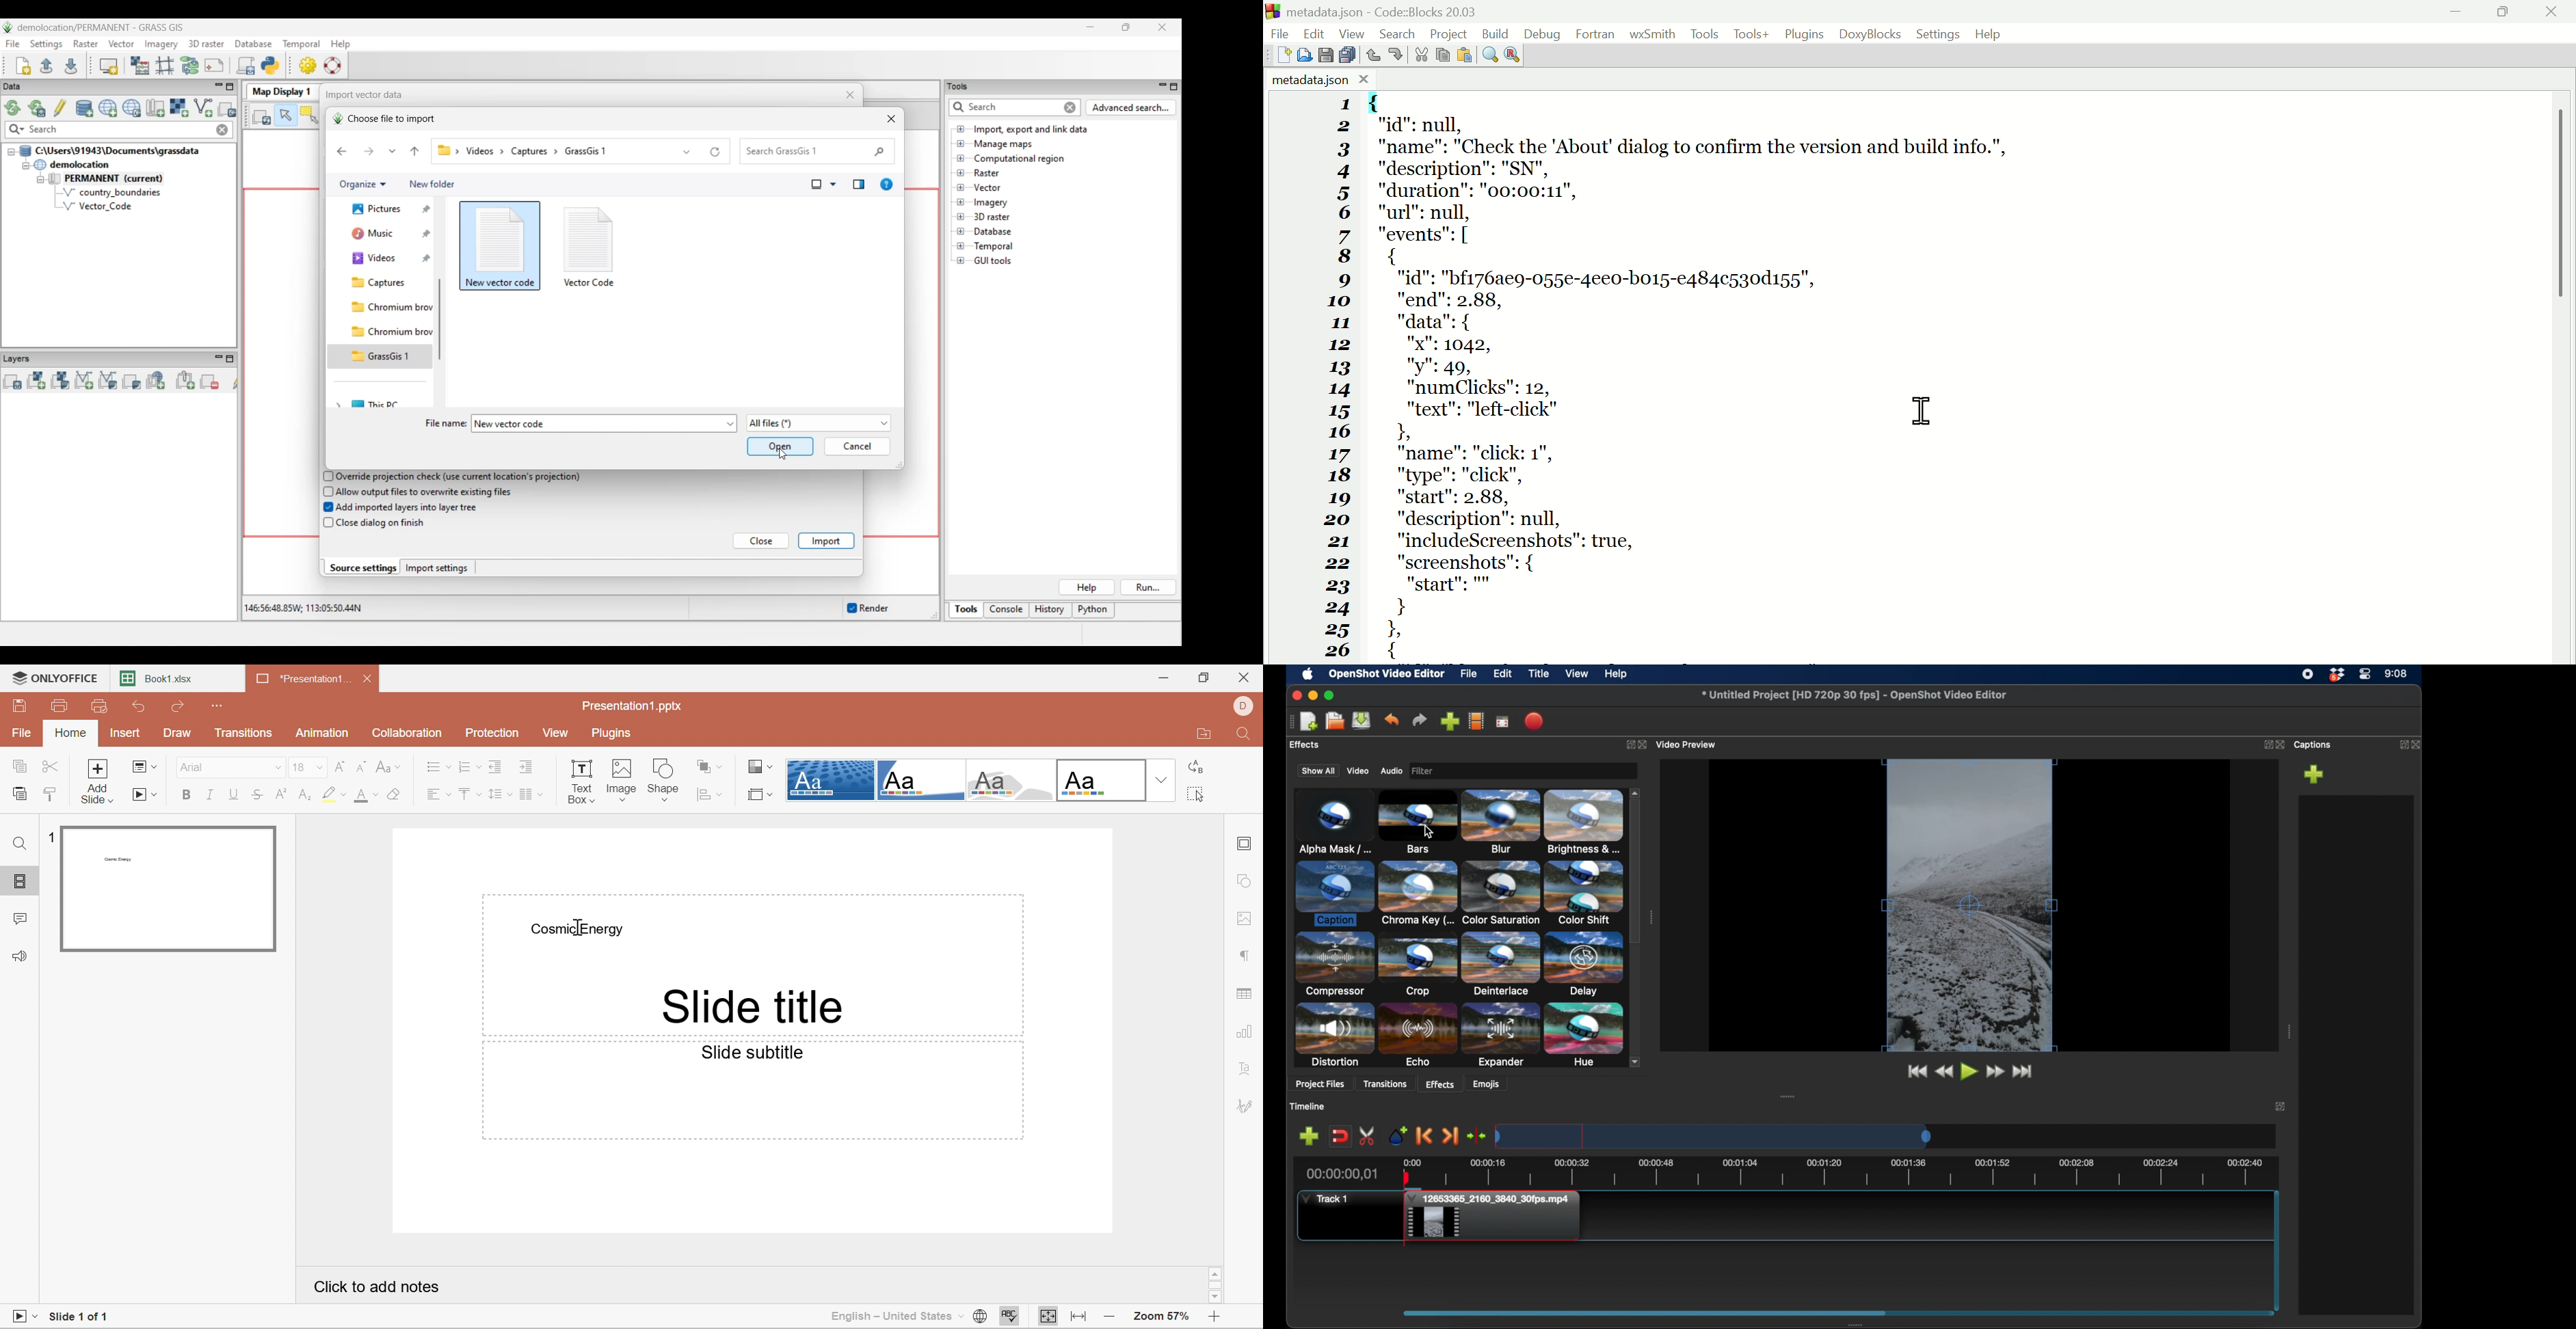 The height and width of the screenshot is (1344, 2576). What do you see at coordinates (1104, 781) in the screenshot?
I see `Official` at bounding box center [1104, 781].